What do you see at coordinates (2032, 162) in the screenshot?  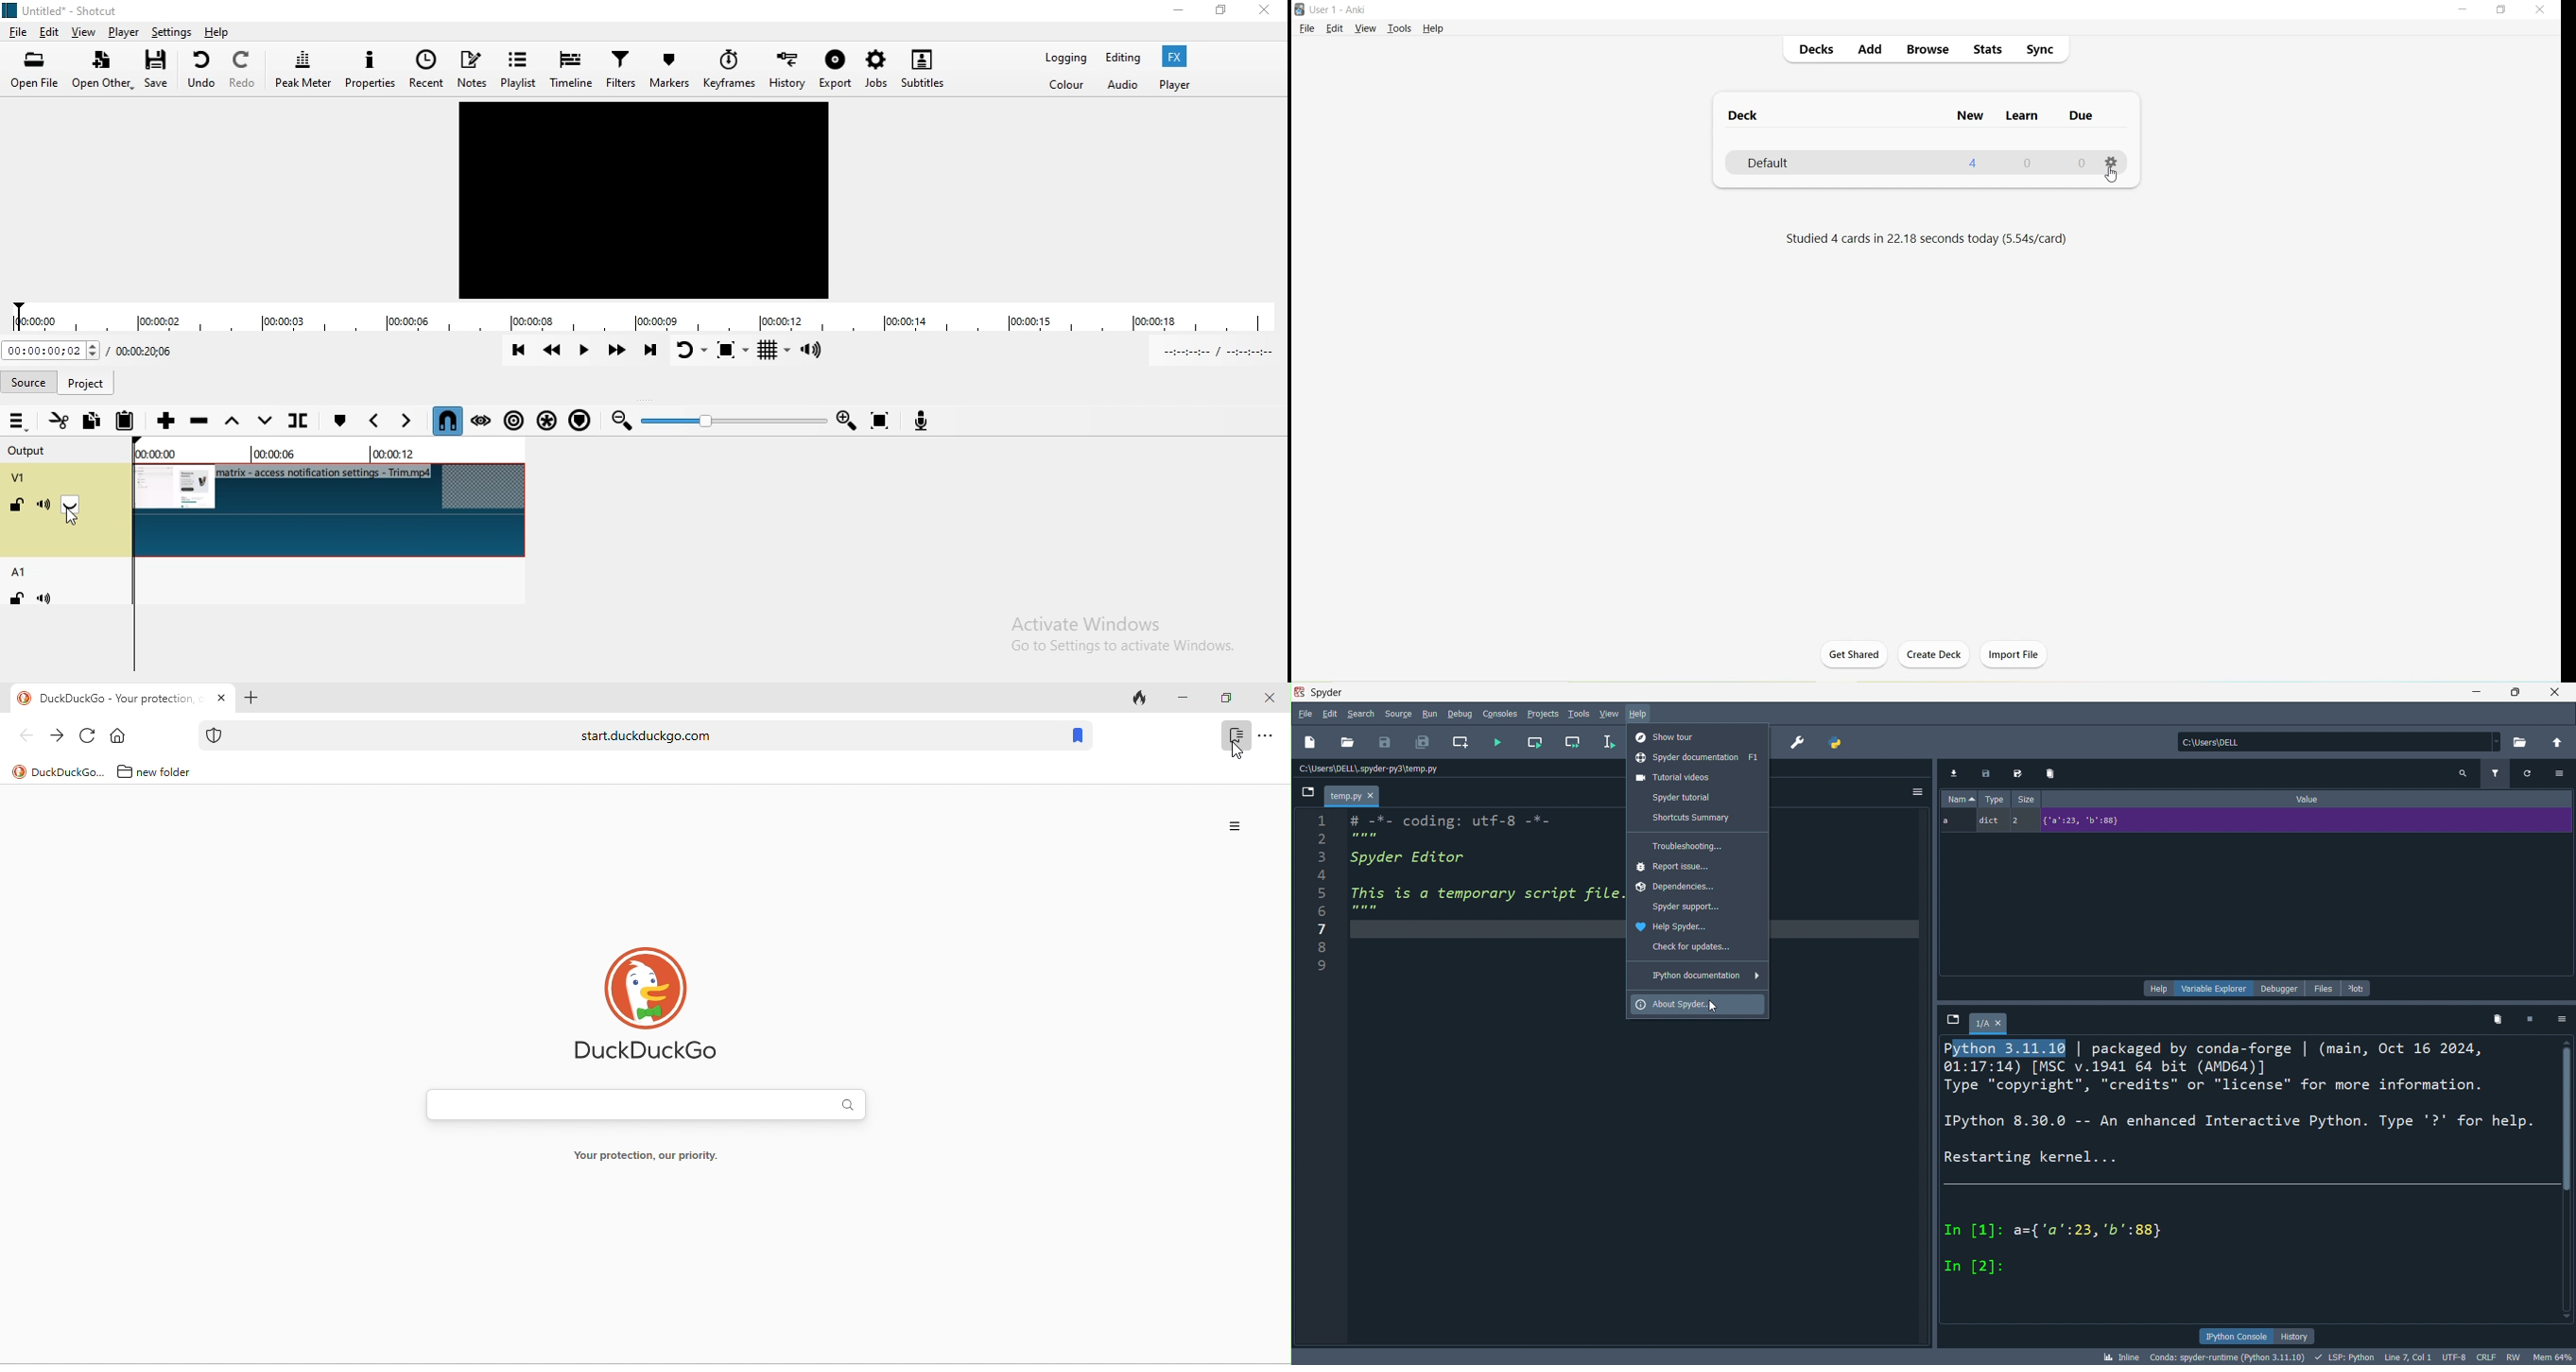 I see `0` at bounding box center [2032, 162].